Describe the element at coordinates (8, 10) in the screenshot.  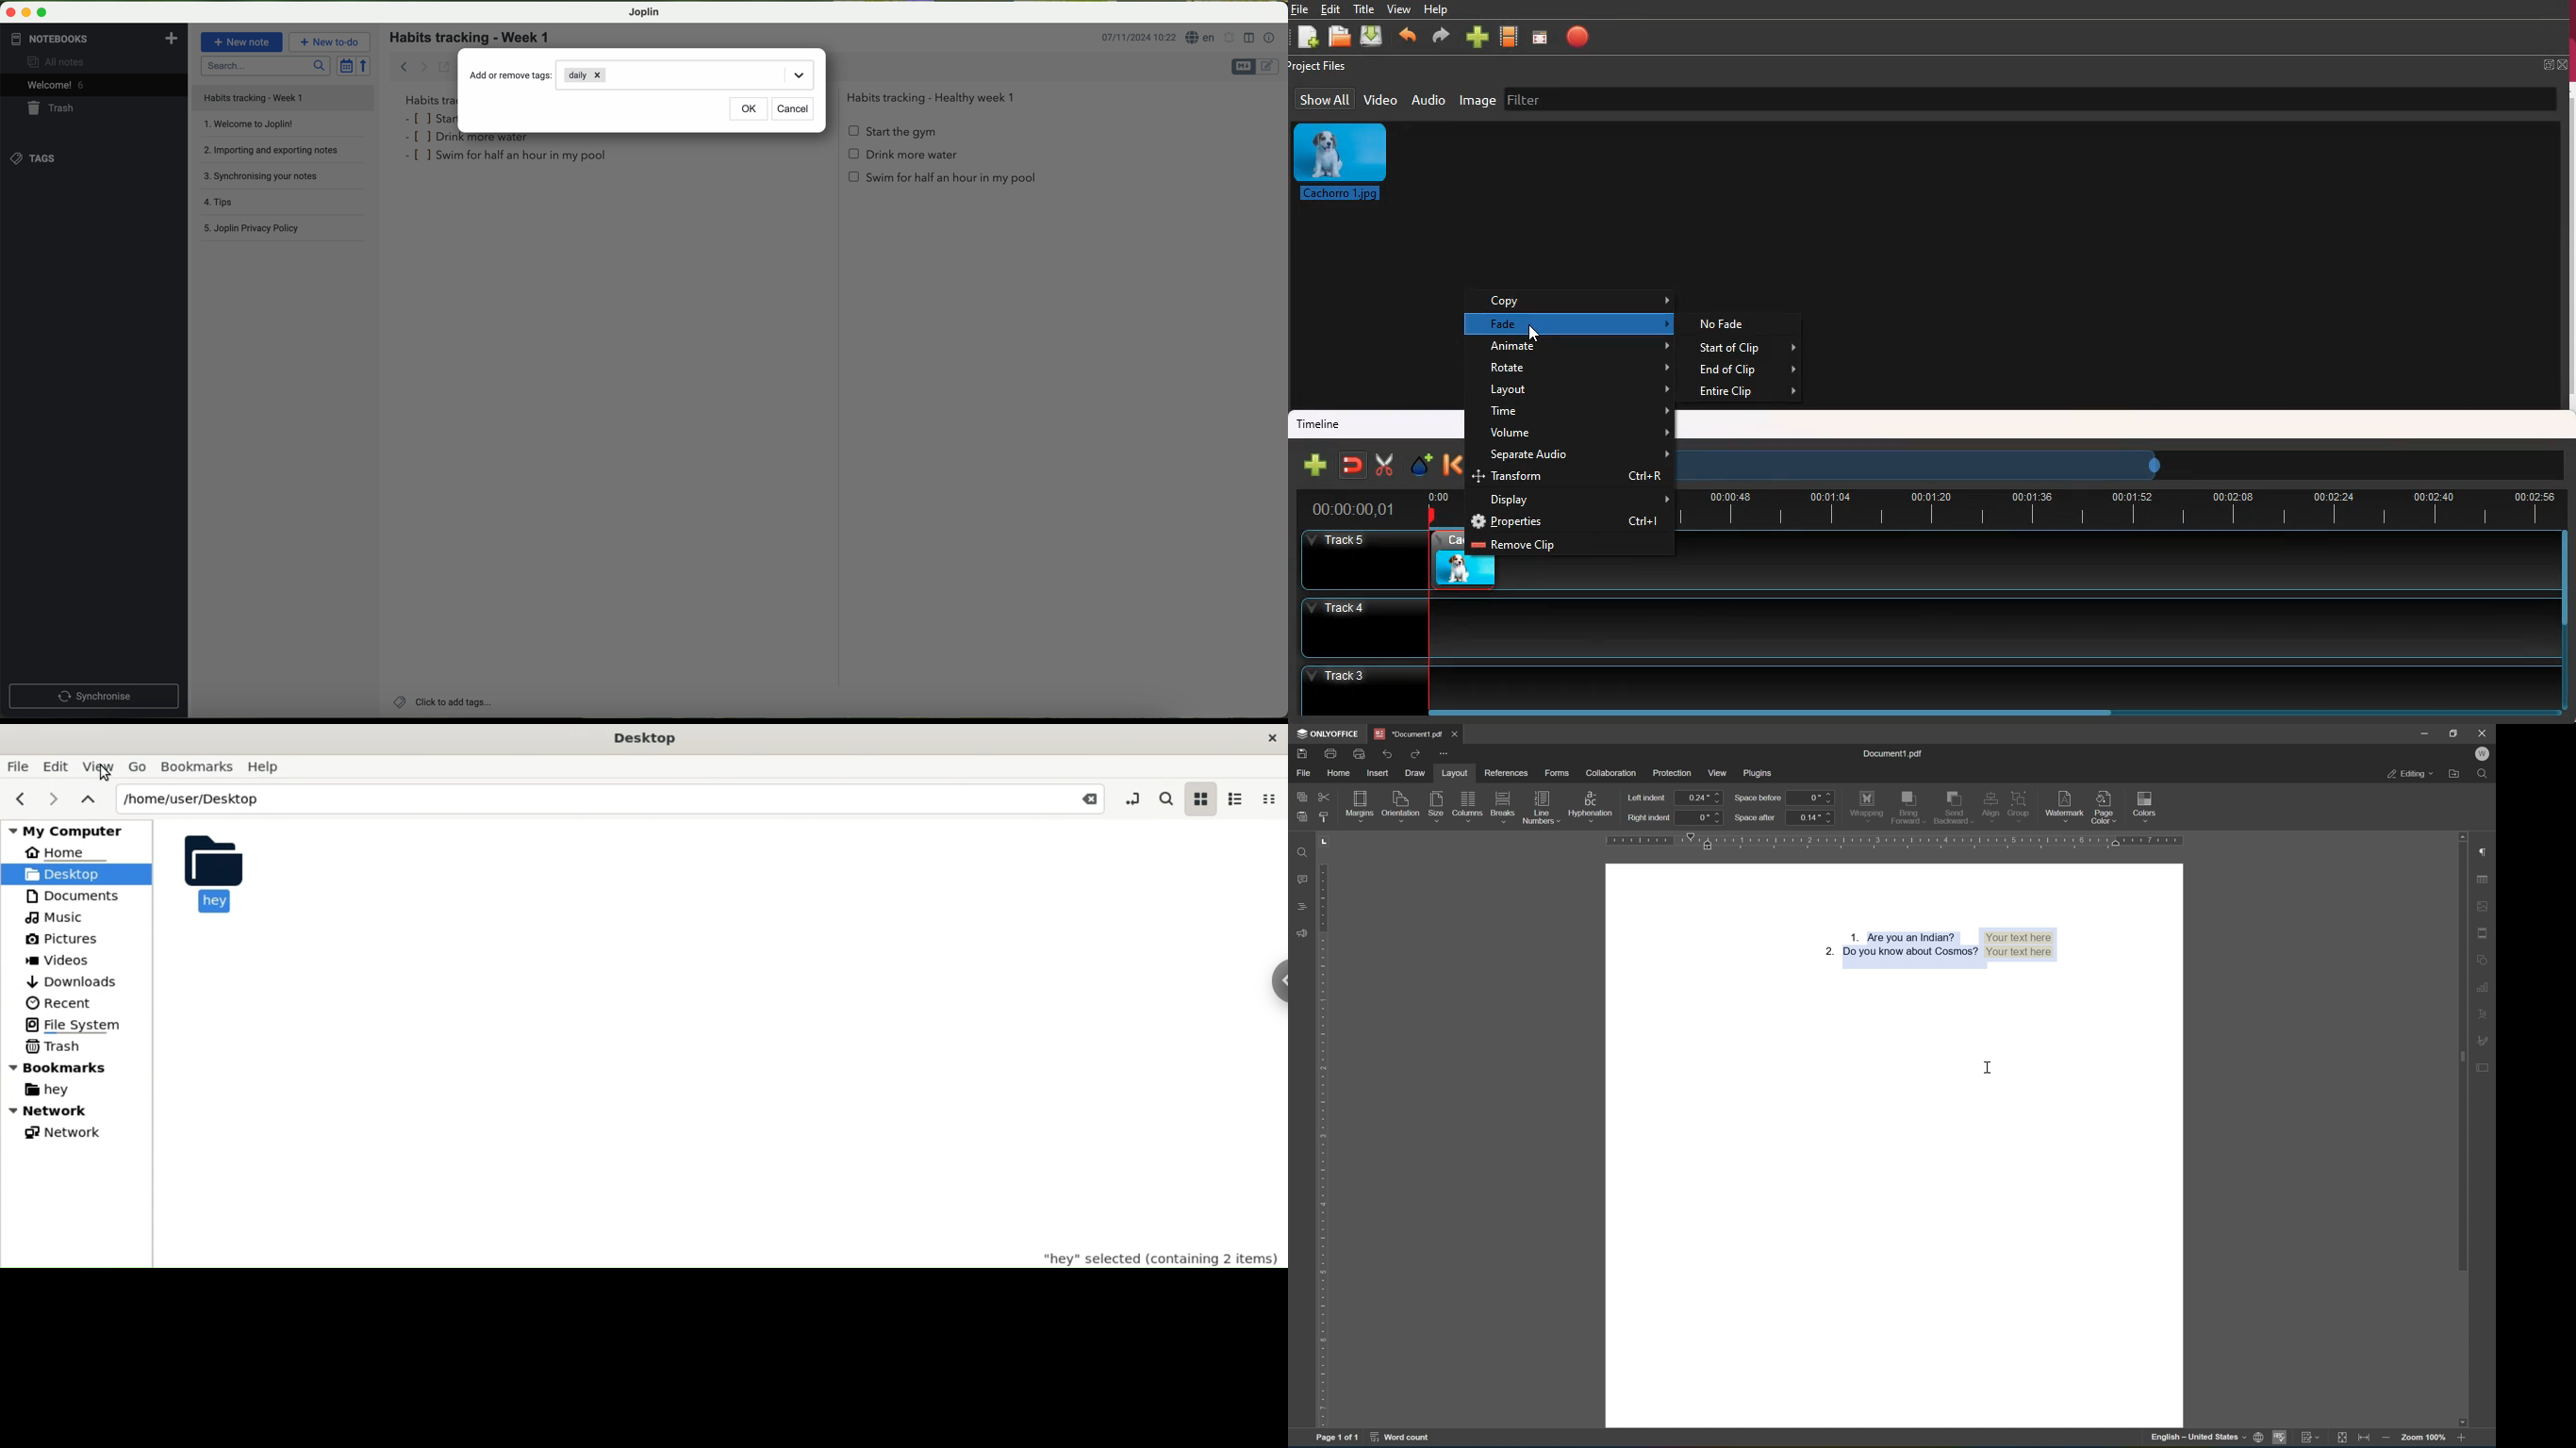
I see `close` at that location.